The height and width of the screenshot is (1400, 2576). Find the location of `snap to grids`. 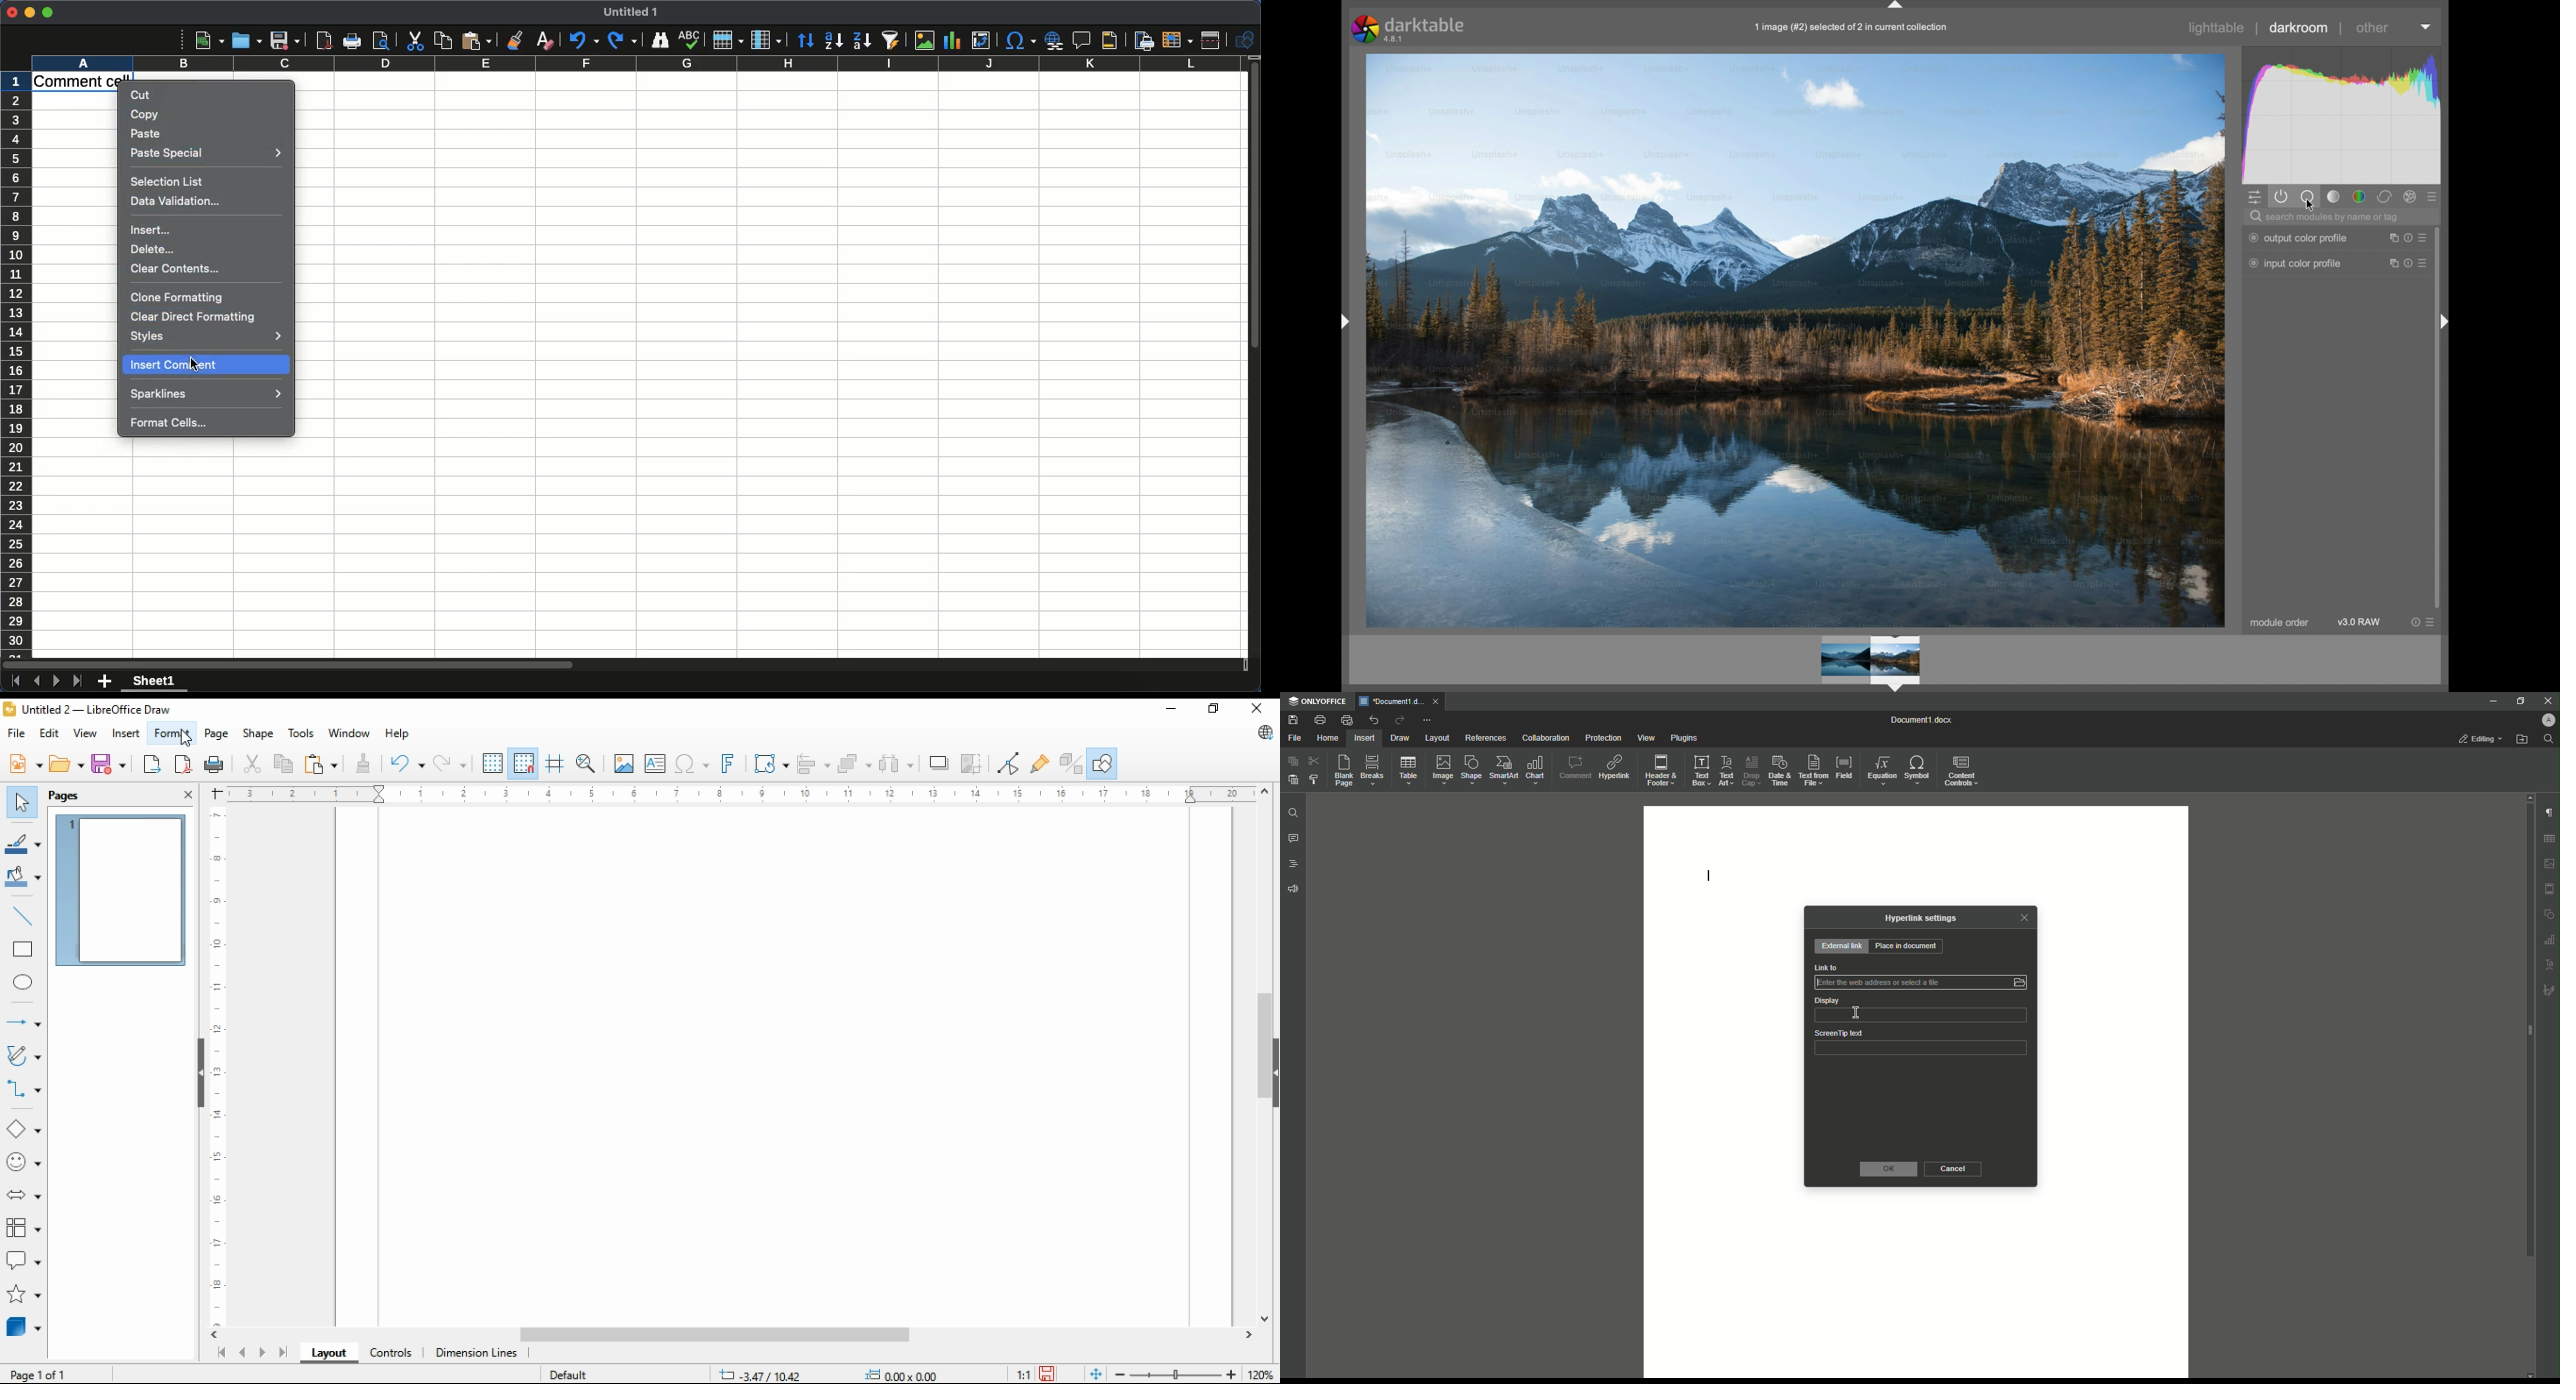

snap to grids is located at coordinates (524, 764).